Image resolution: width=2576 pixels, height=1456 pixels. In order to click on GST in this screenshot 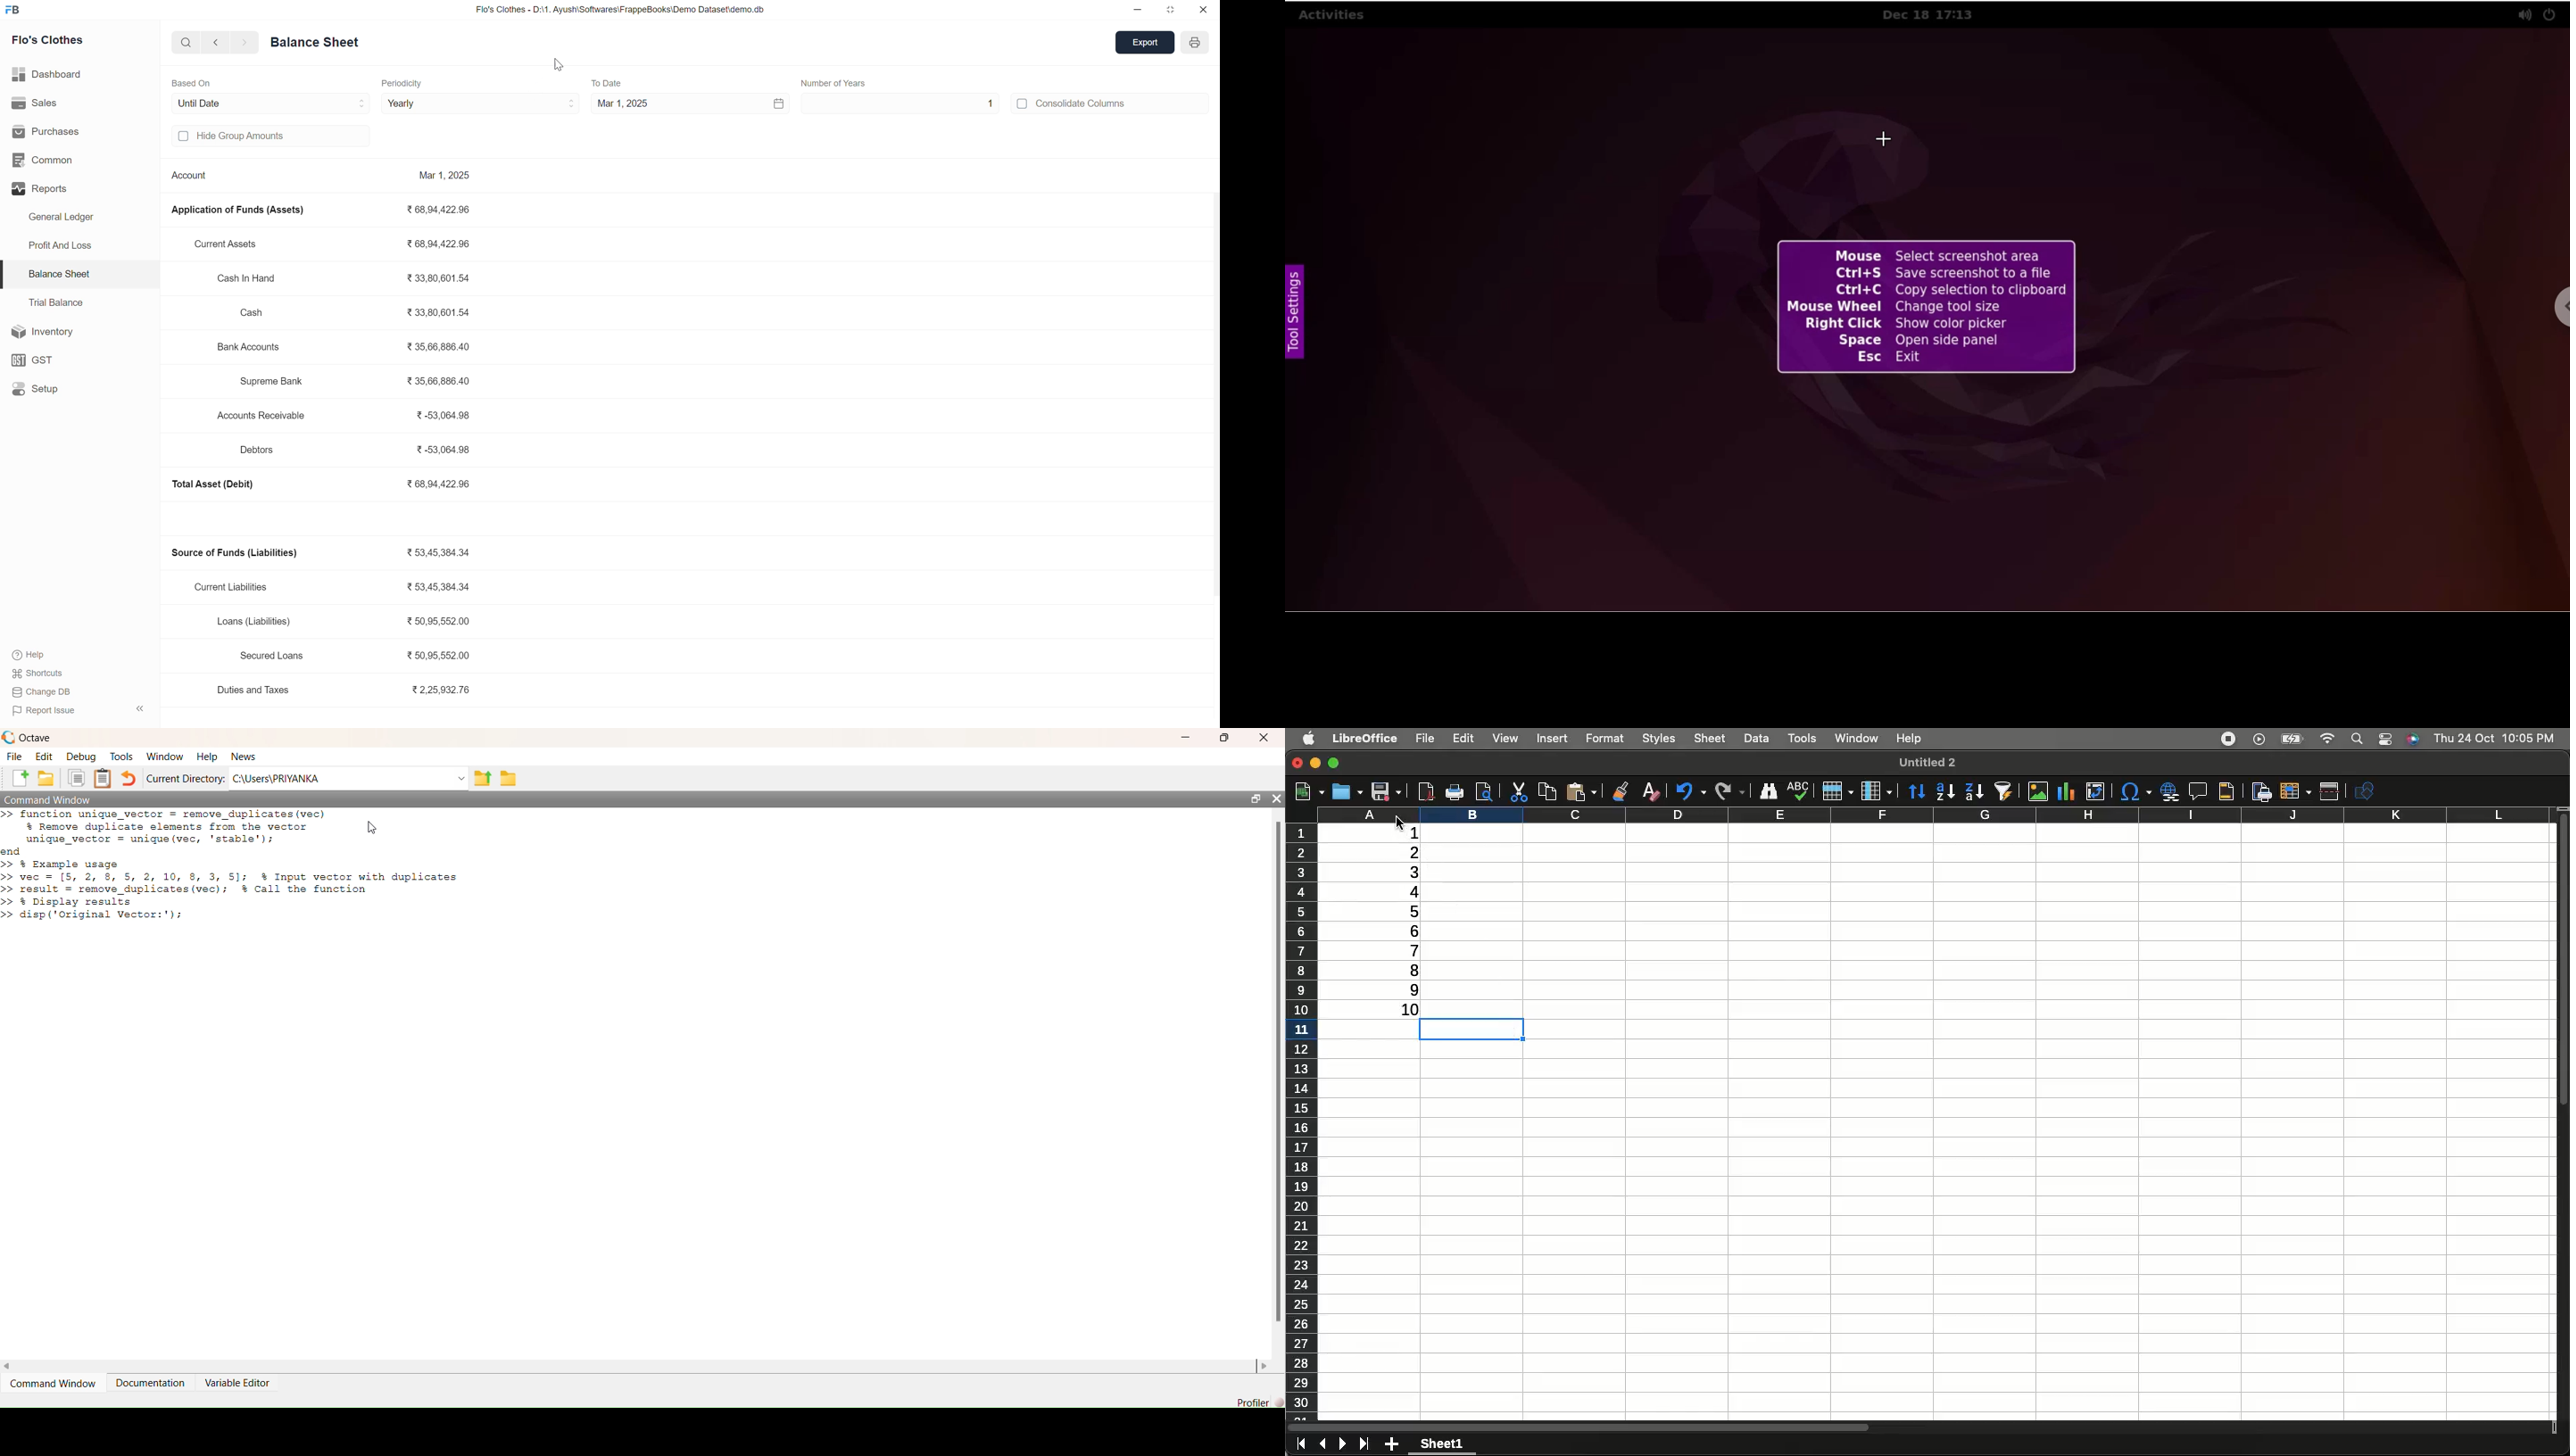, I will do `click(35, 358)`.